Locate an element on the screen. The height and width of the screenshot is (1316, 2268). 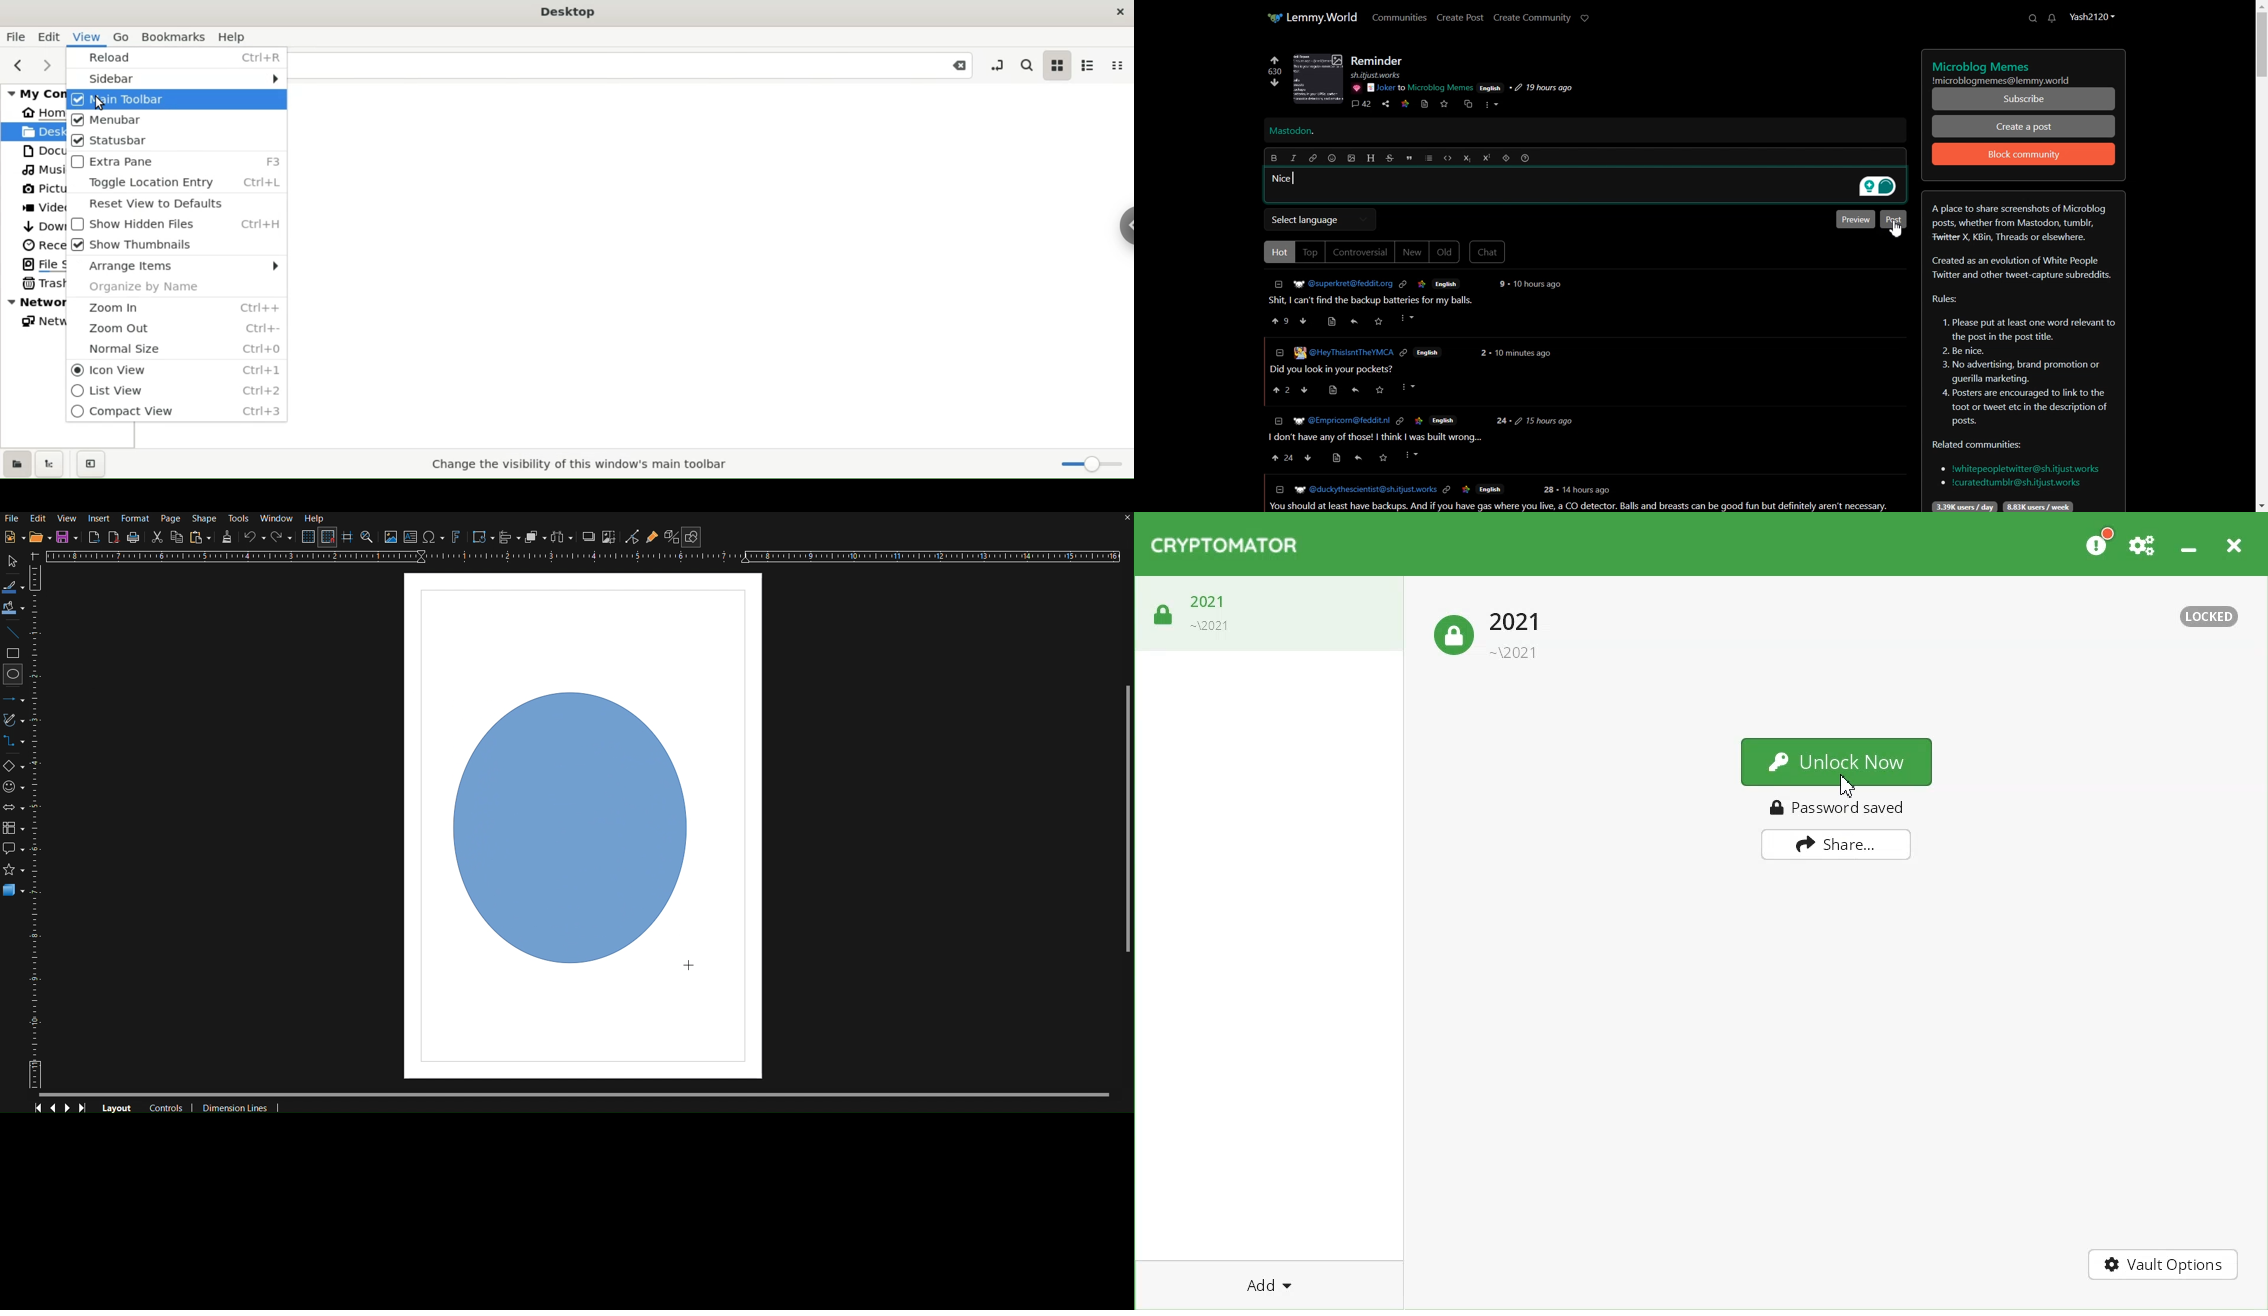
Copy Formatting is located at coordinates (227, 537).